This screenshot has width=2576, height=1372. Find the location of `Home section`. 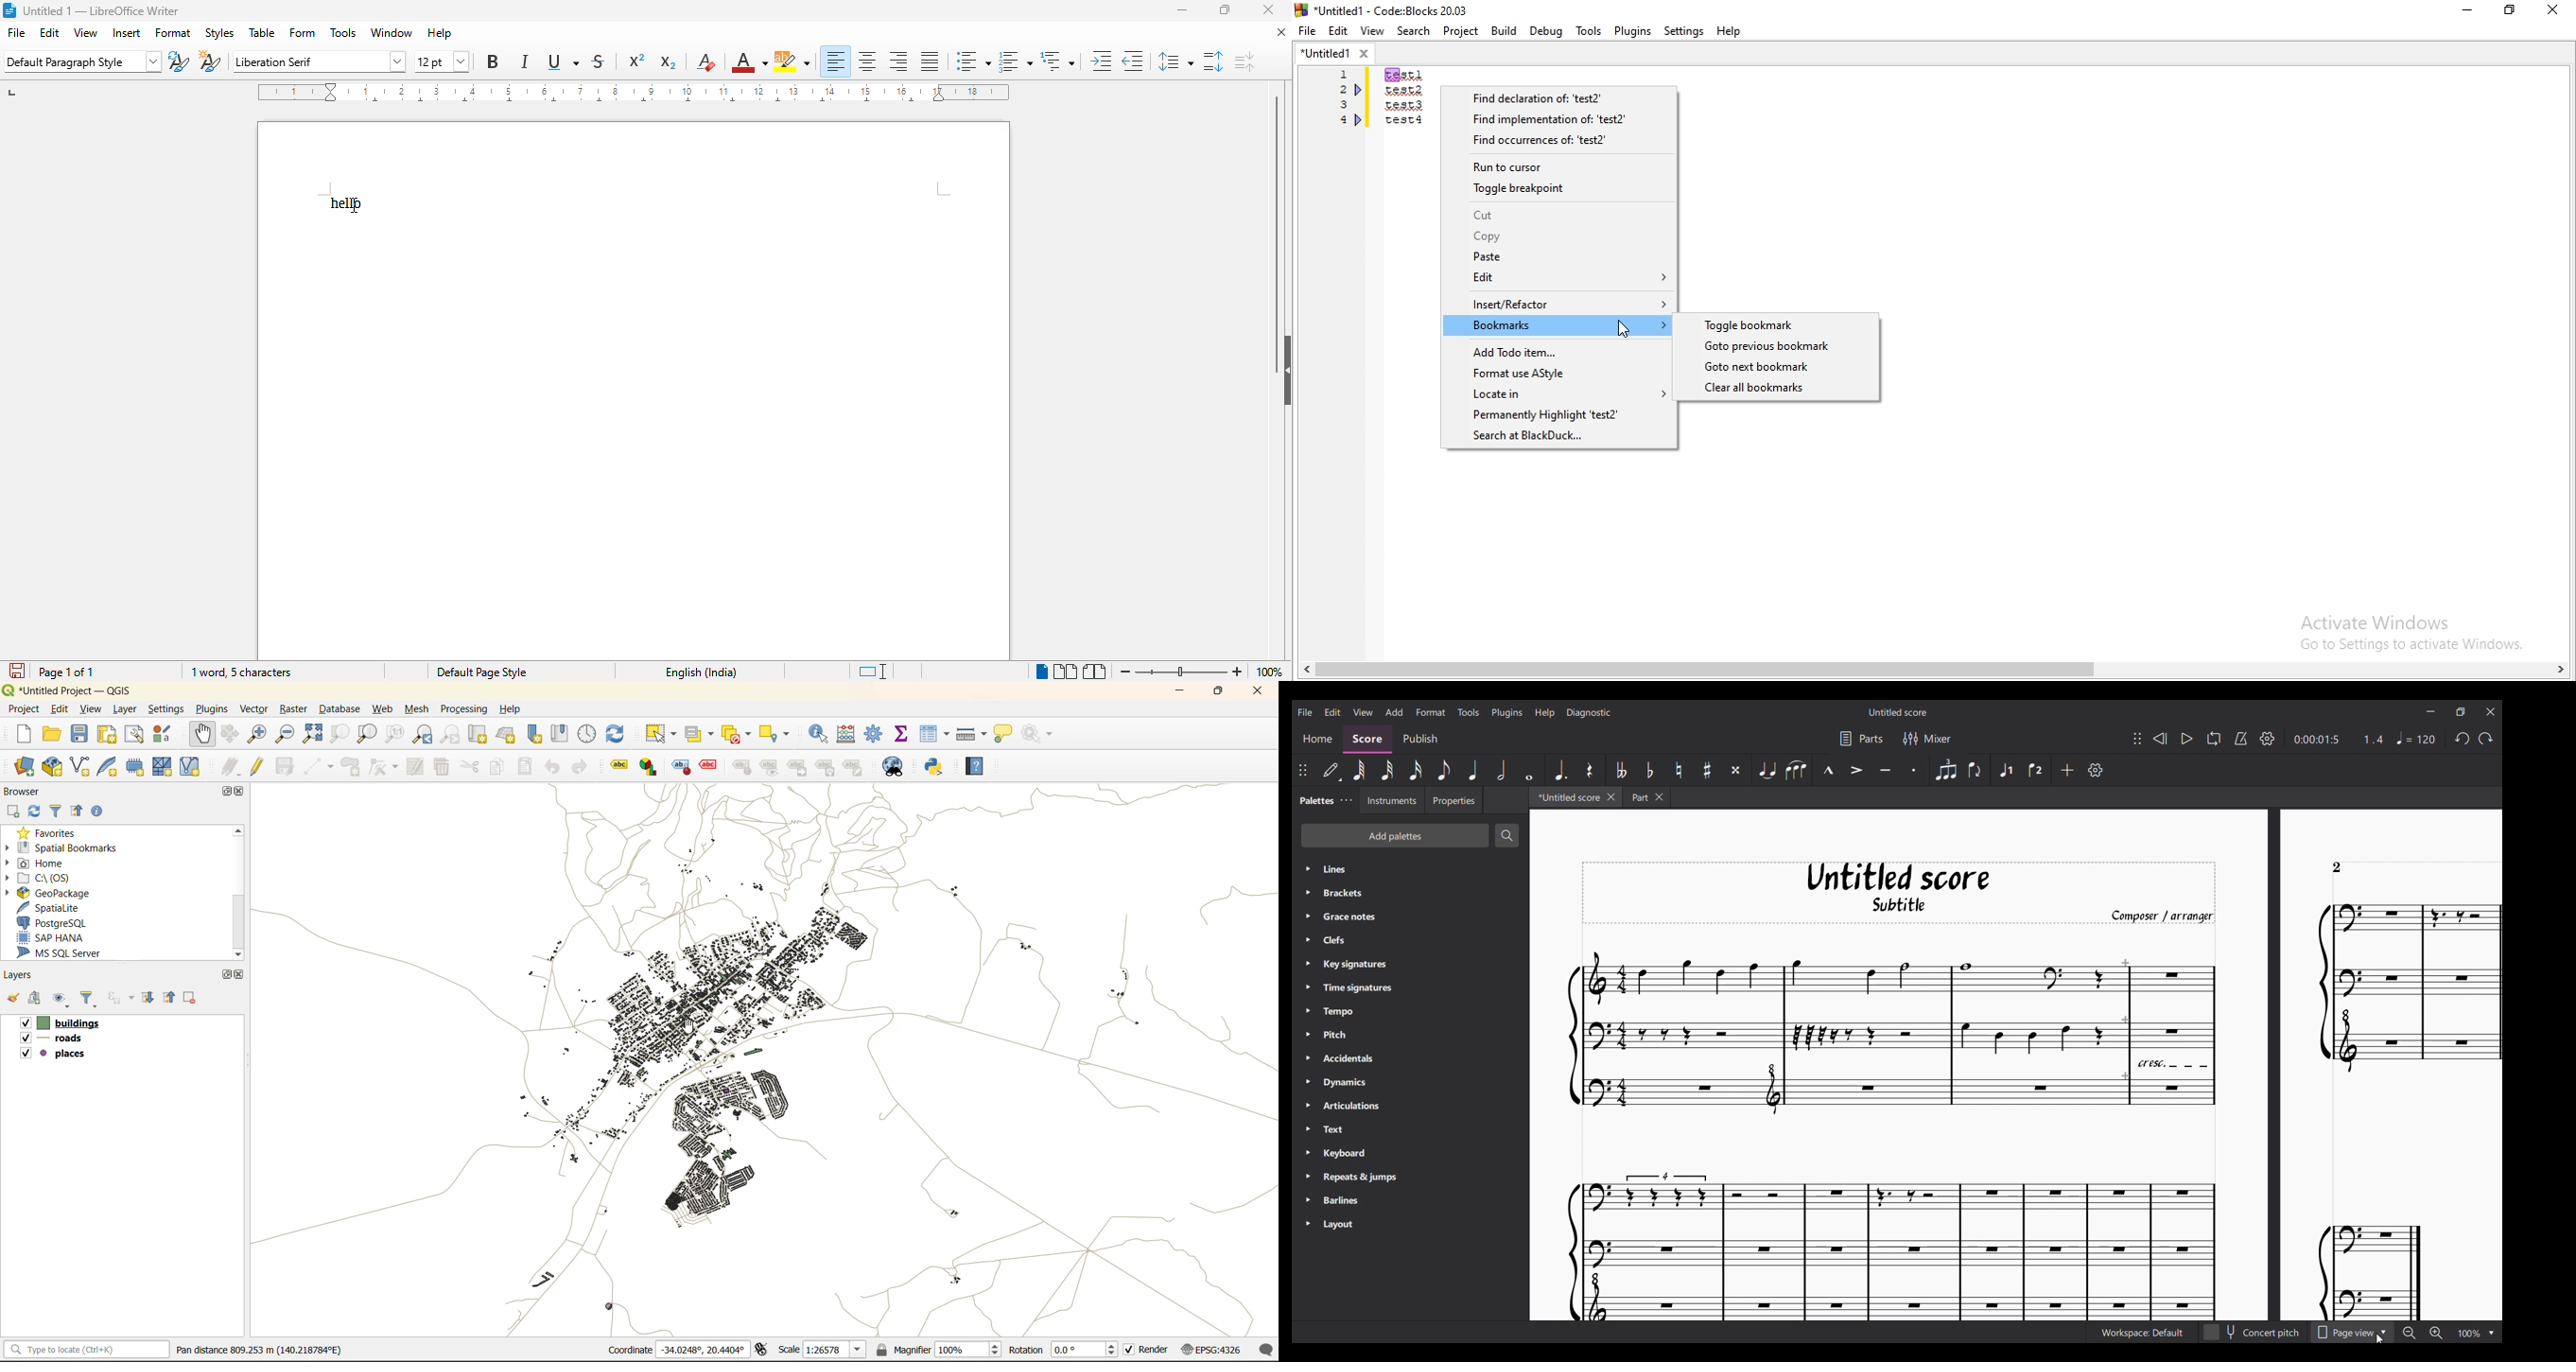

Home section is located at coordinates (1318, 740).